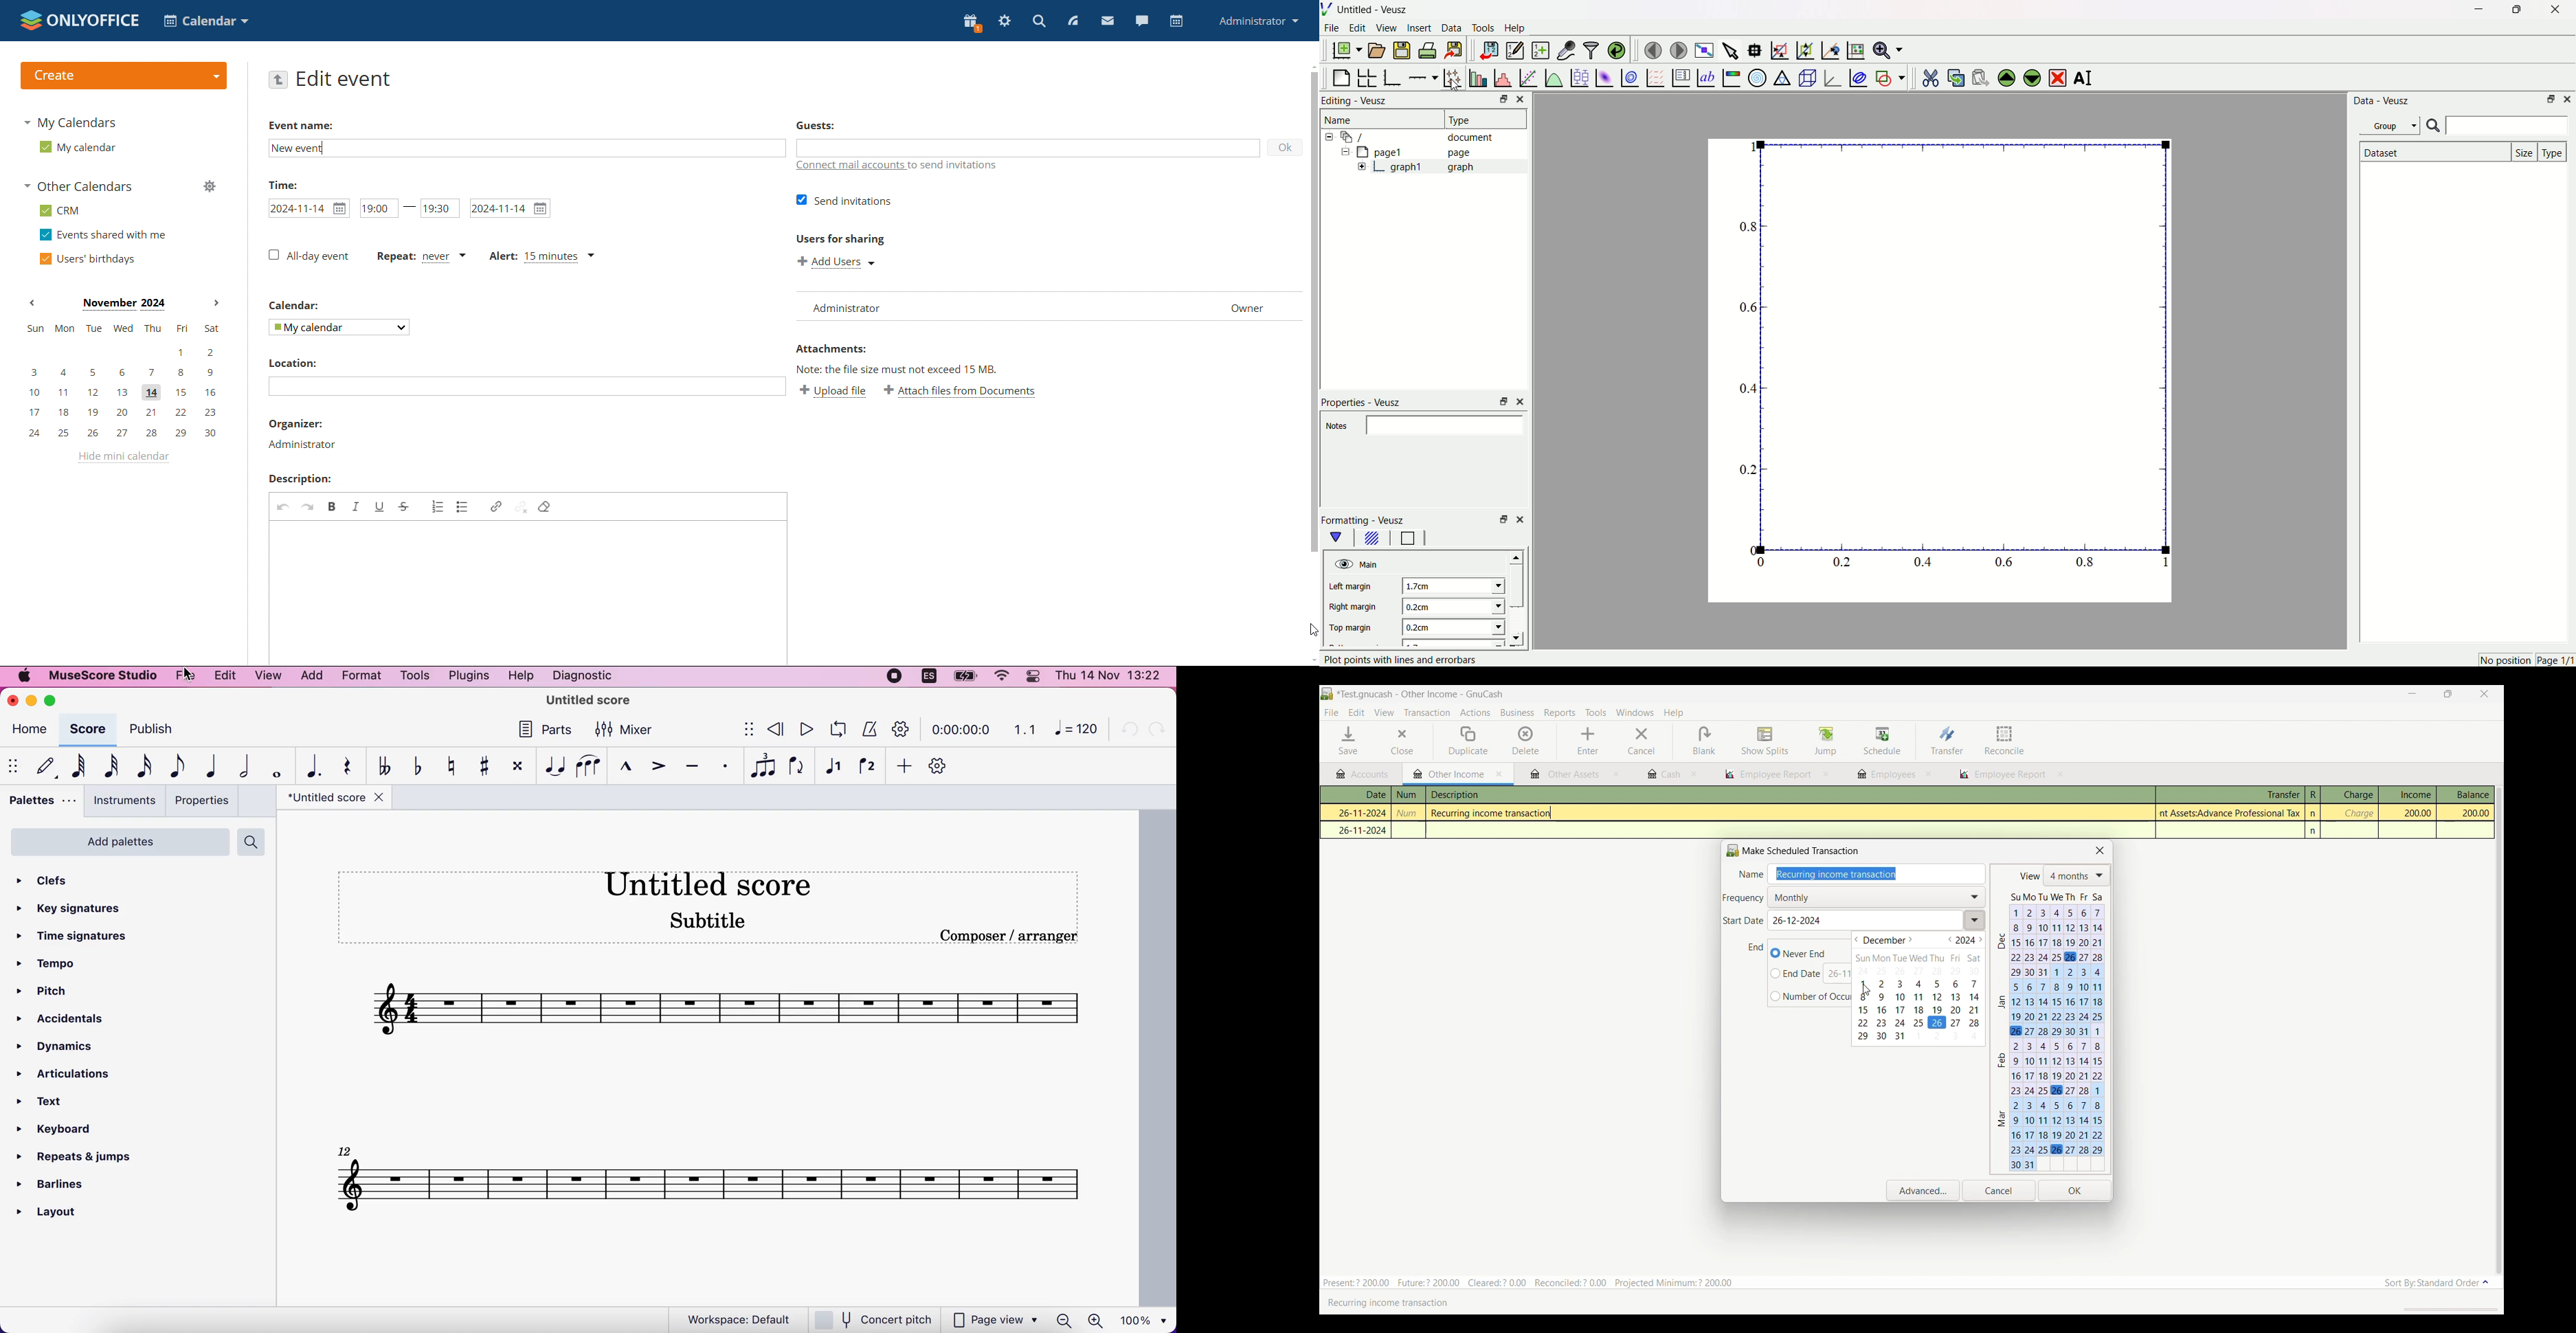 This screenshot has height=1344, width=2576. What do you see at coordinates (87, 937) in the screenshot?
I see `time signatures` at bounding box center [87, 937].